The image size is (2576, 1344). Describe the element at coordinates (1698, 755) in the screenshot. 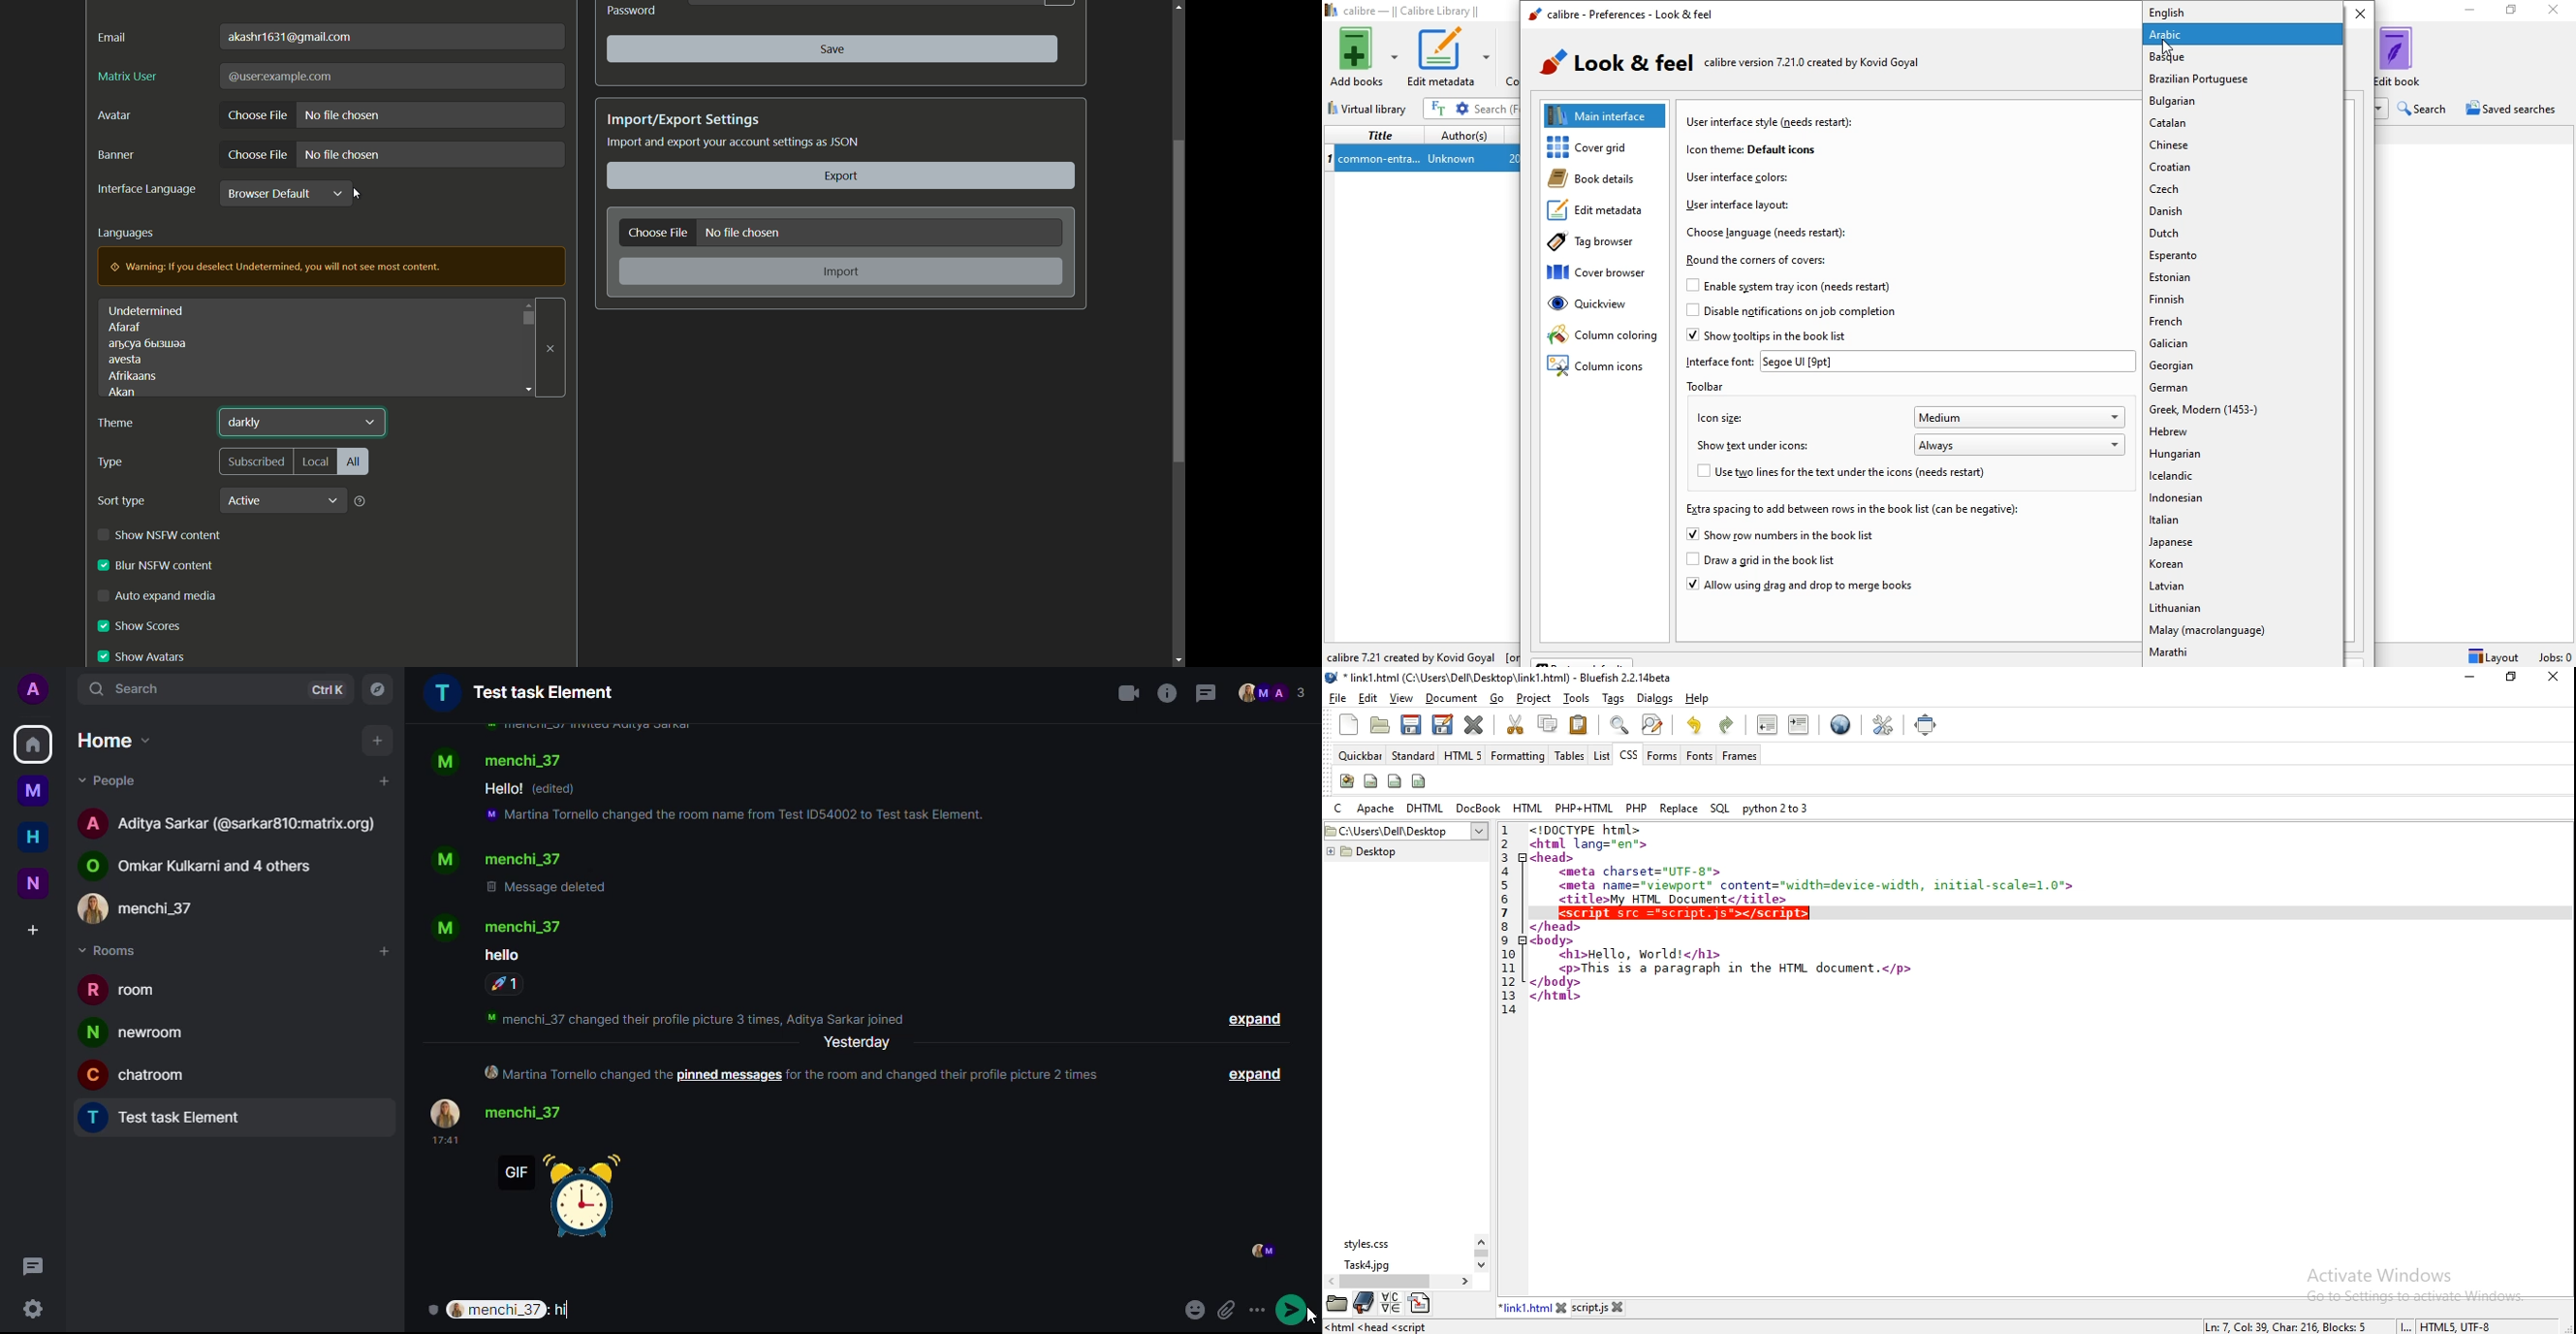

I see `fonts` at that location.